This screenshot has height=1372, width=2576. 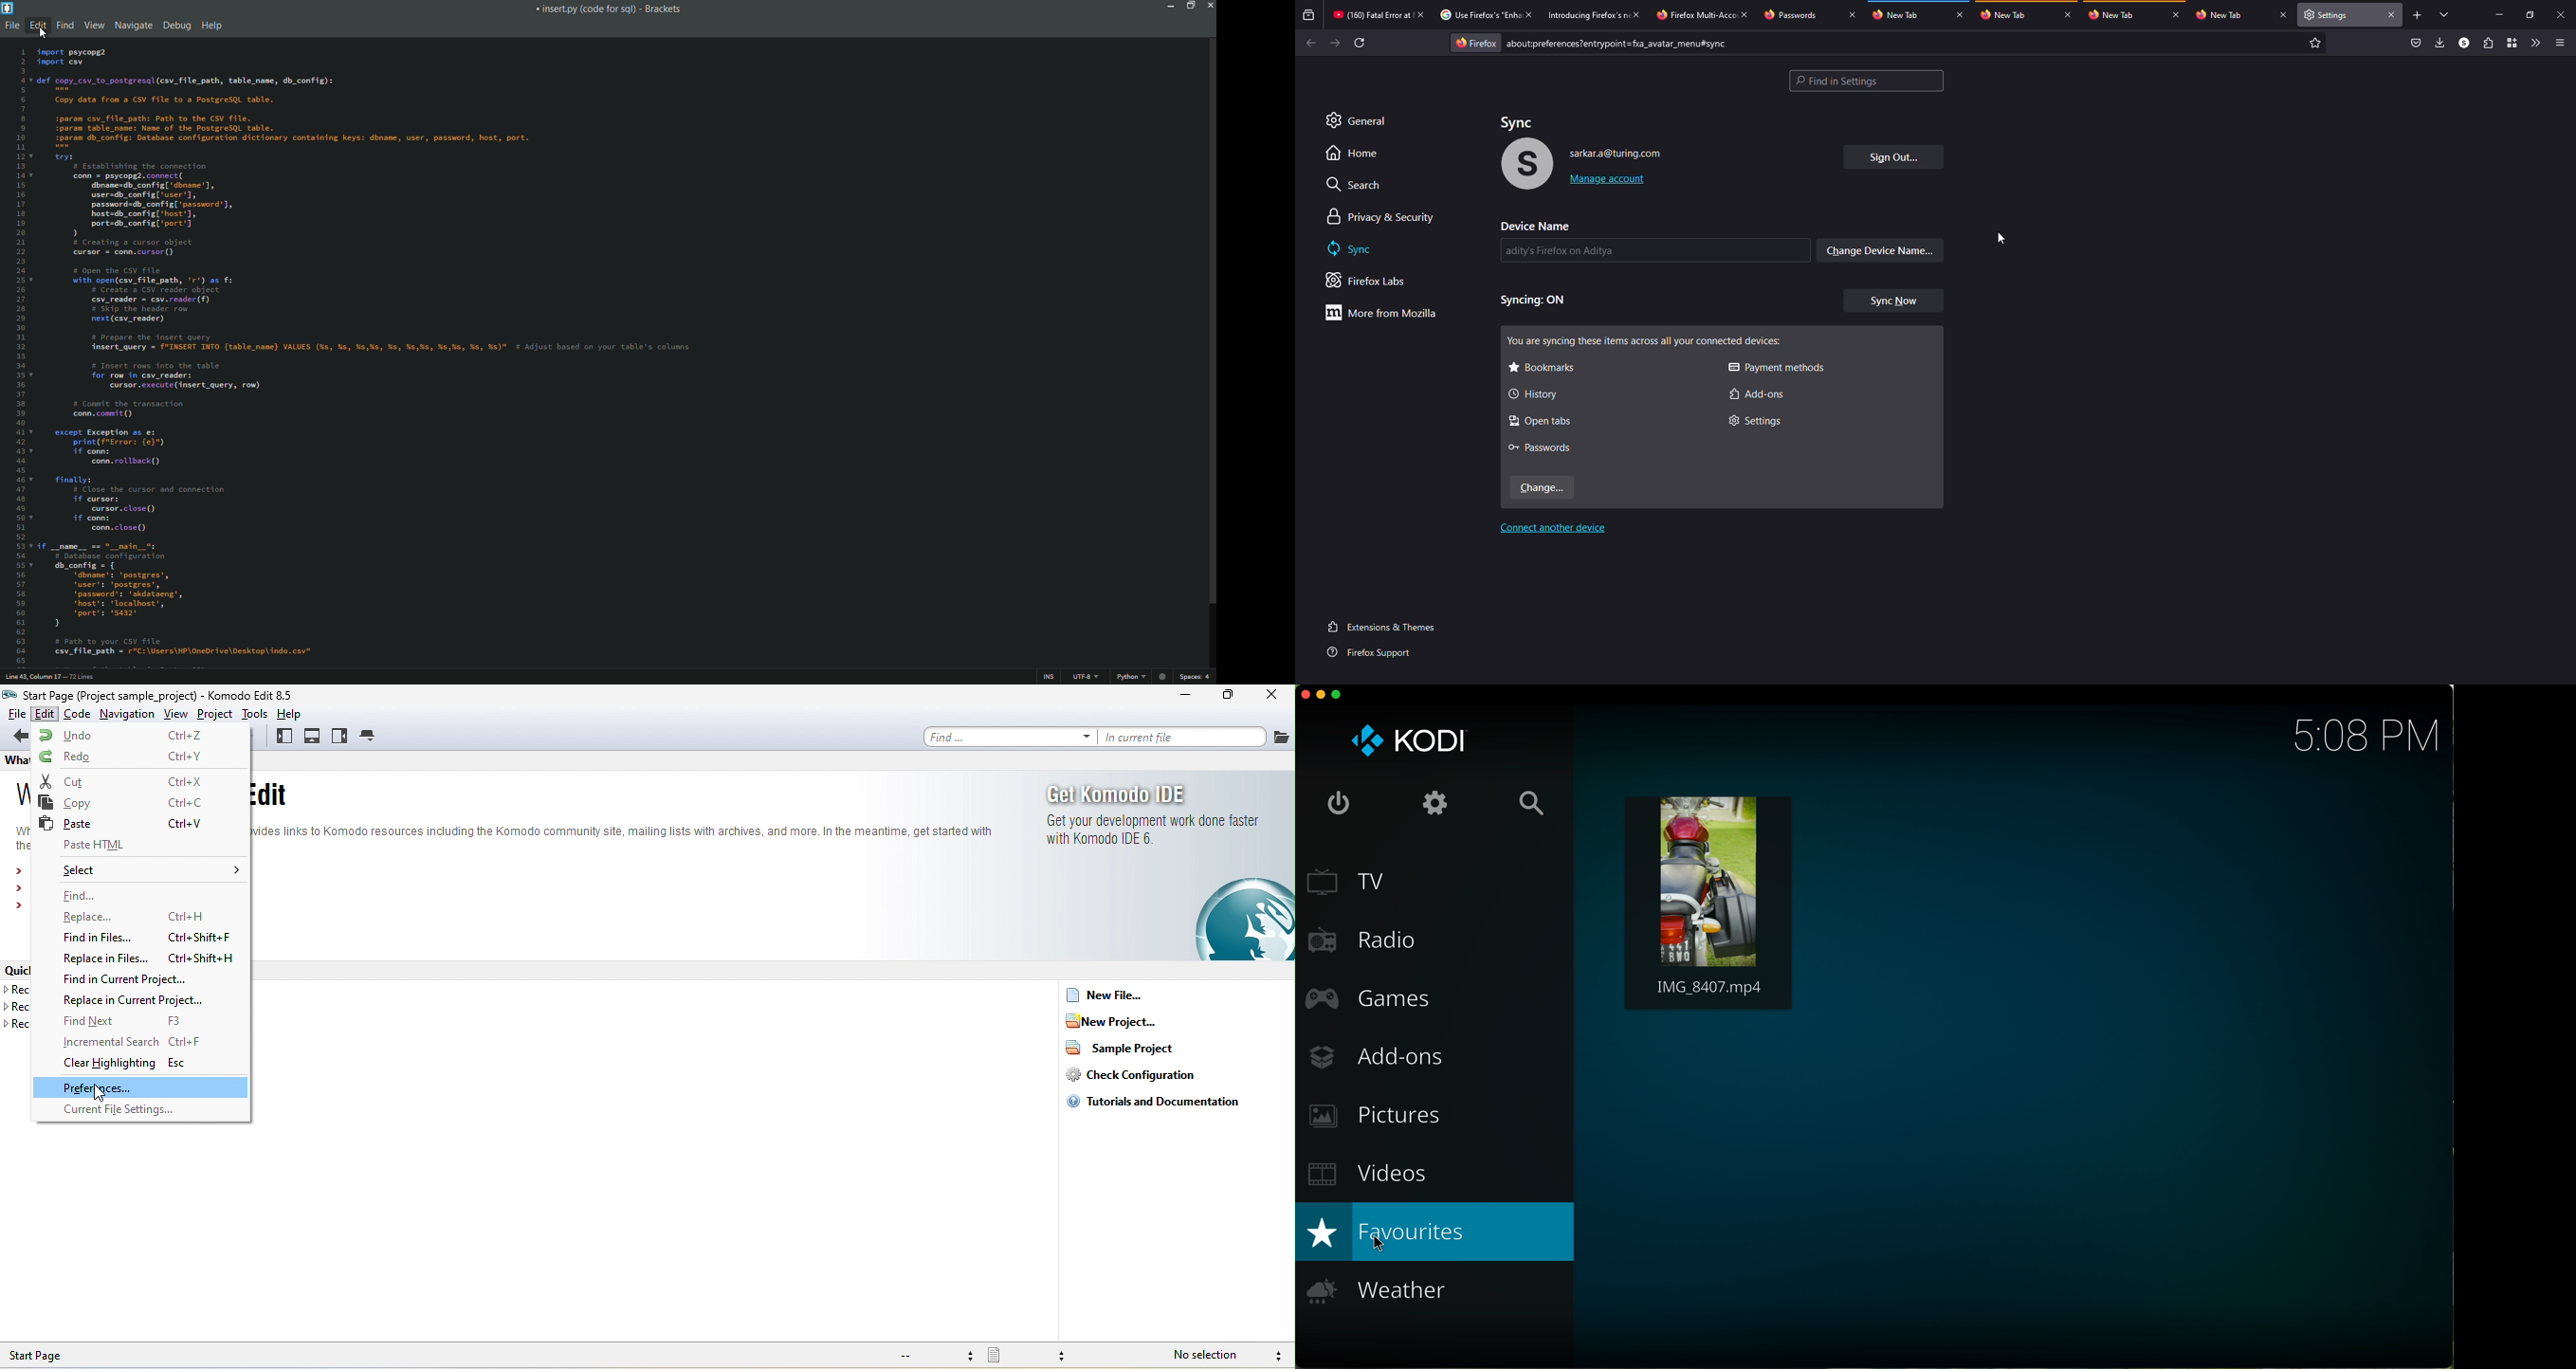 What do you see at coordinates (1636, 15) in the screenshot?
I see `close` at bounding box center [1636, 15].